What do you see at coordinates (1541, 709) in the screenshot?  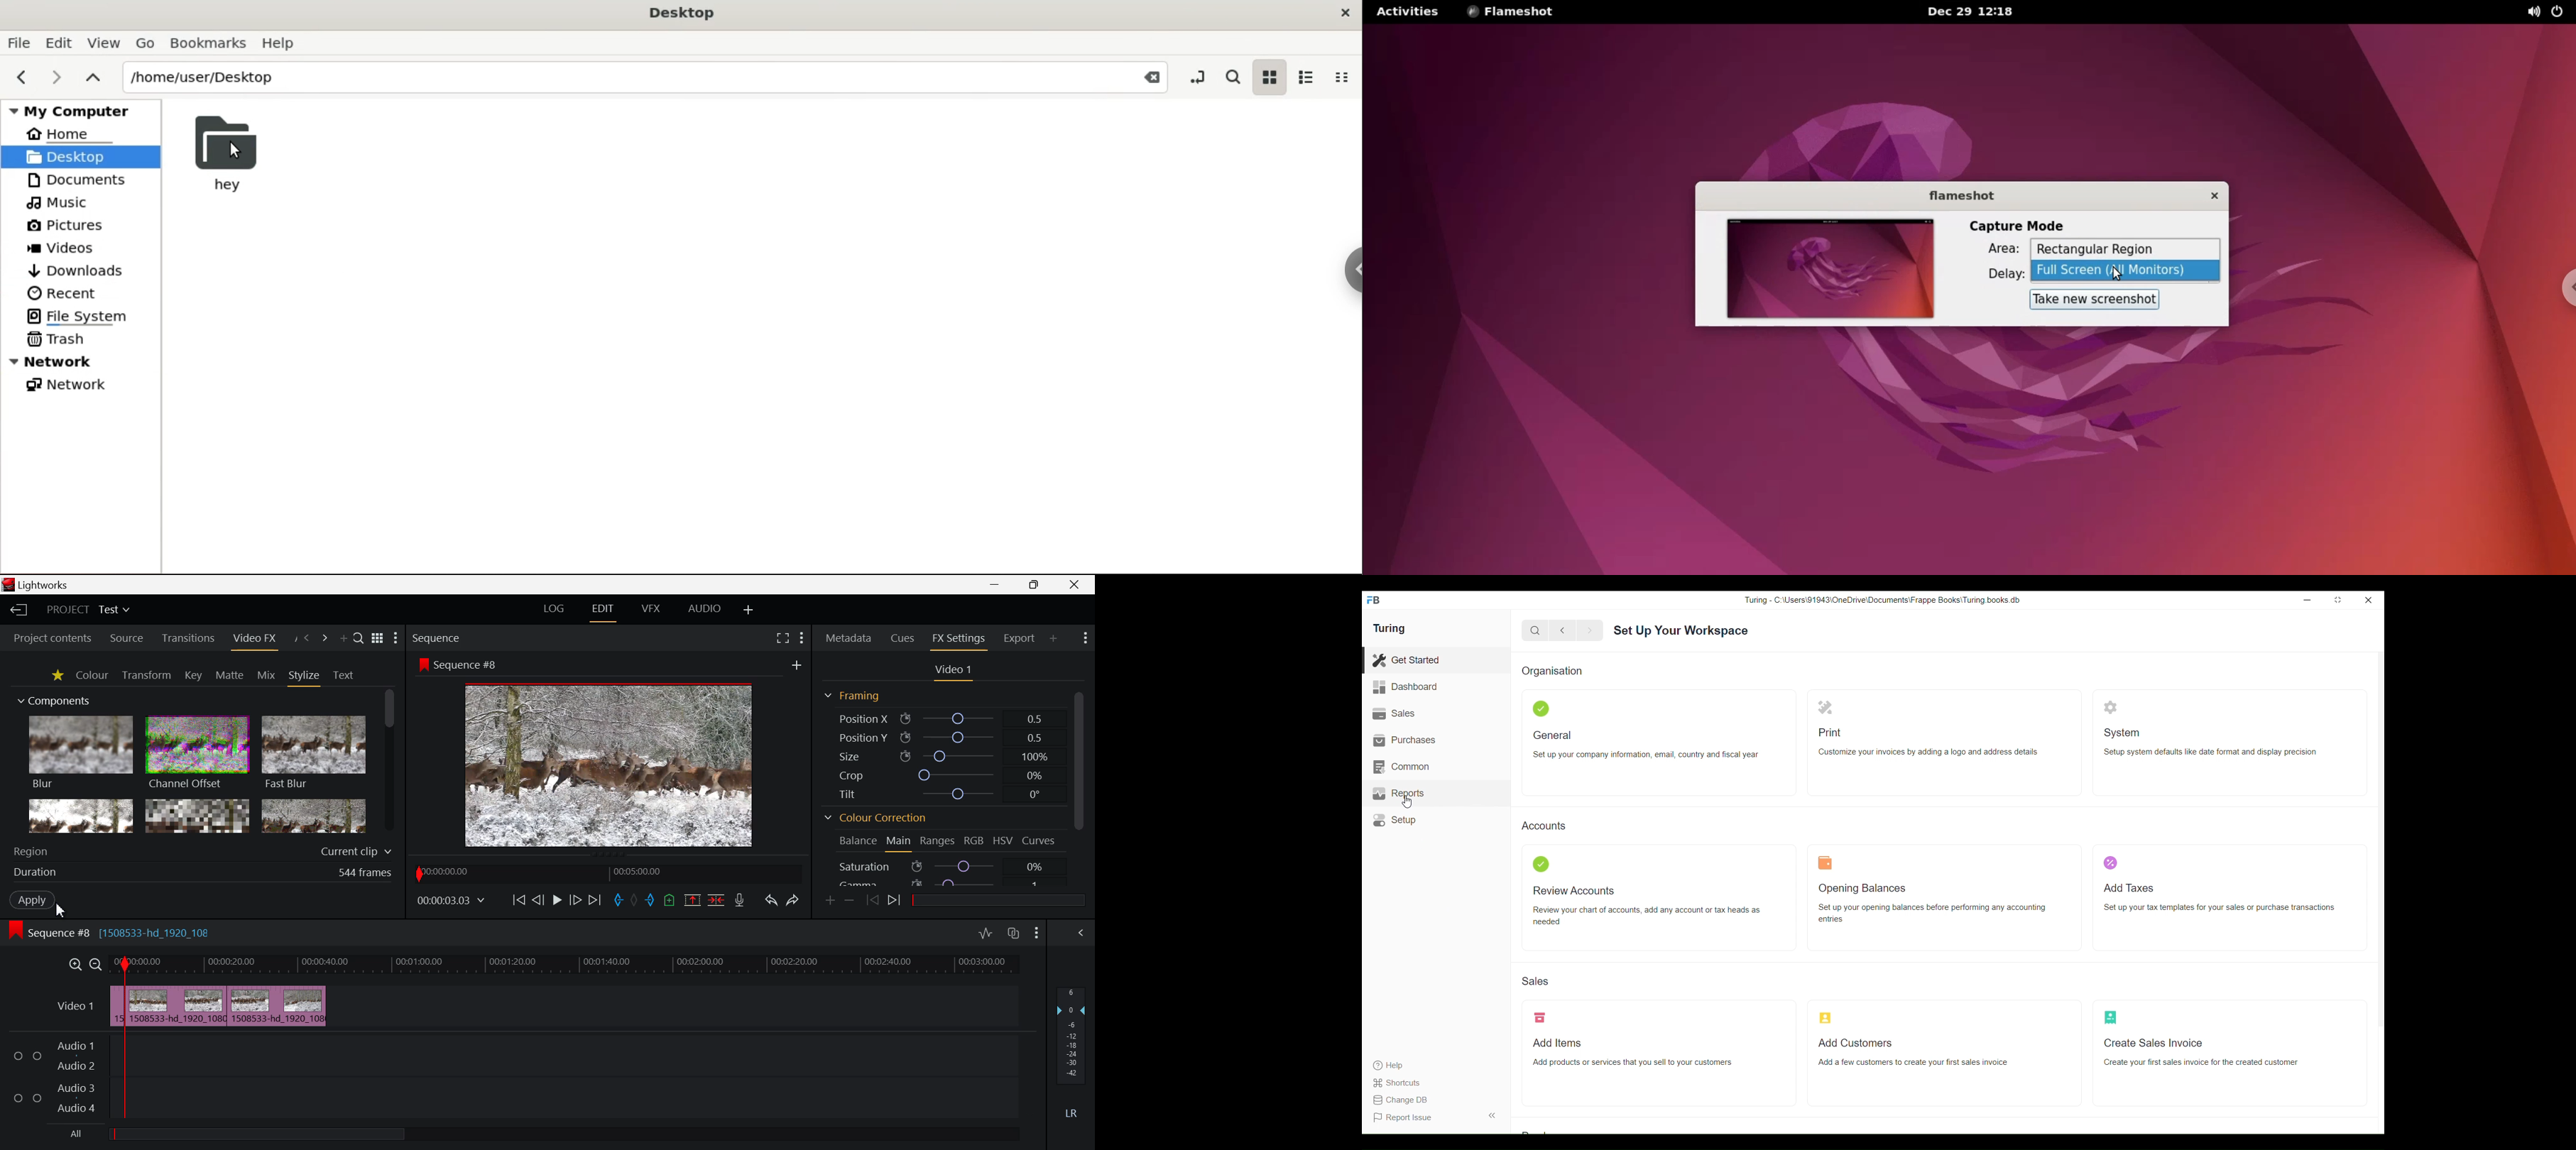 I see `General icon` at bounding box center [1541, 709].